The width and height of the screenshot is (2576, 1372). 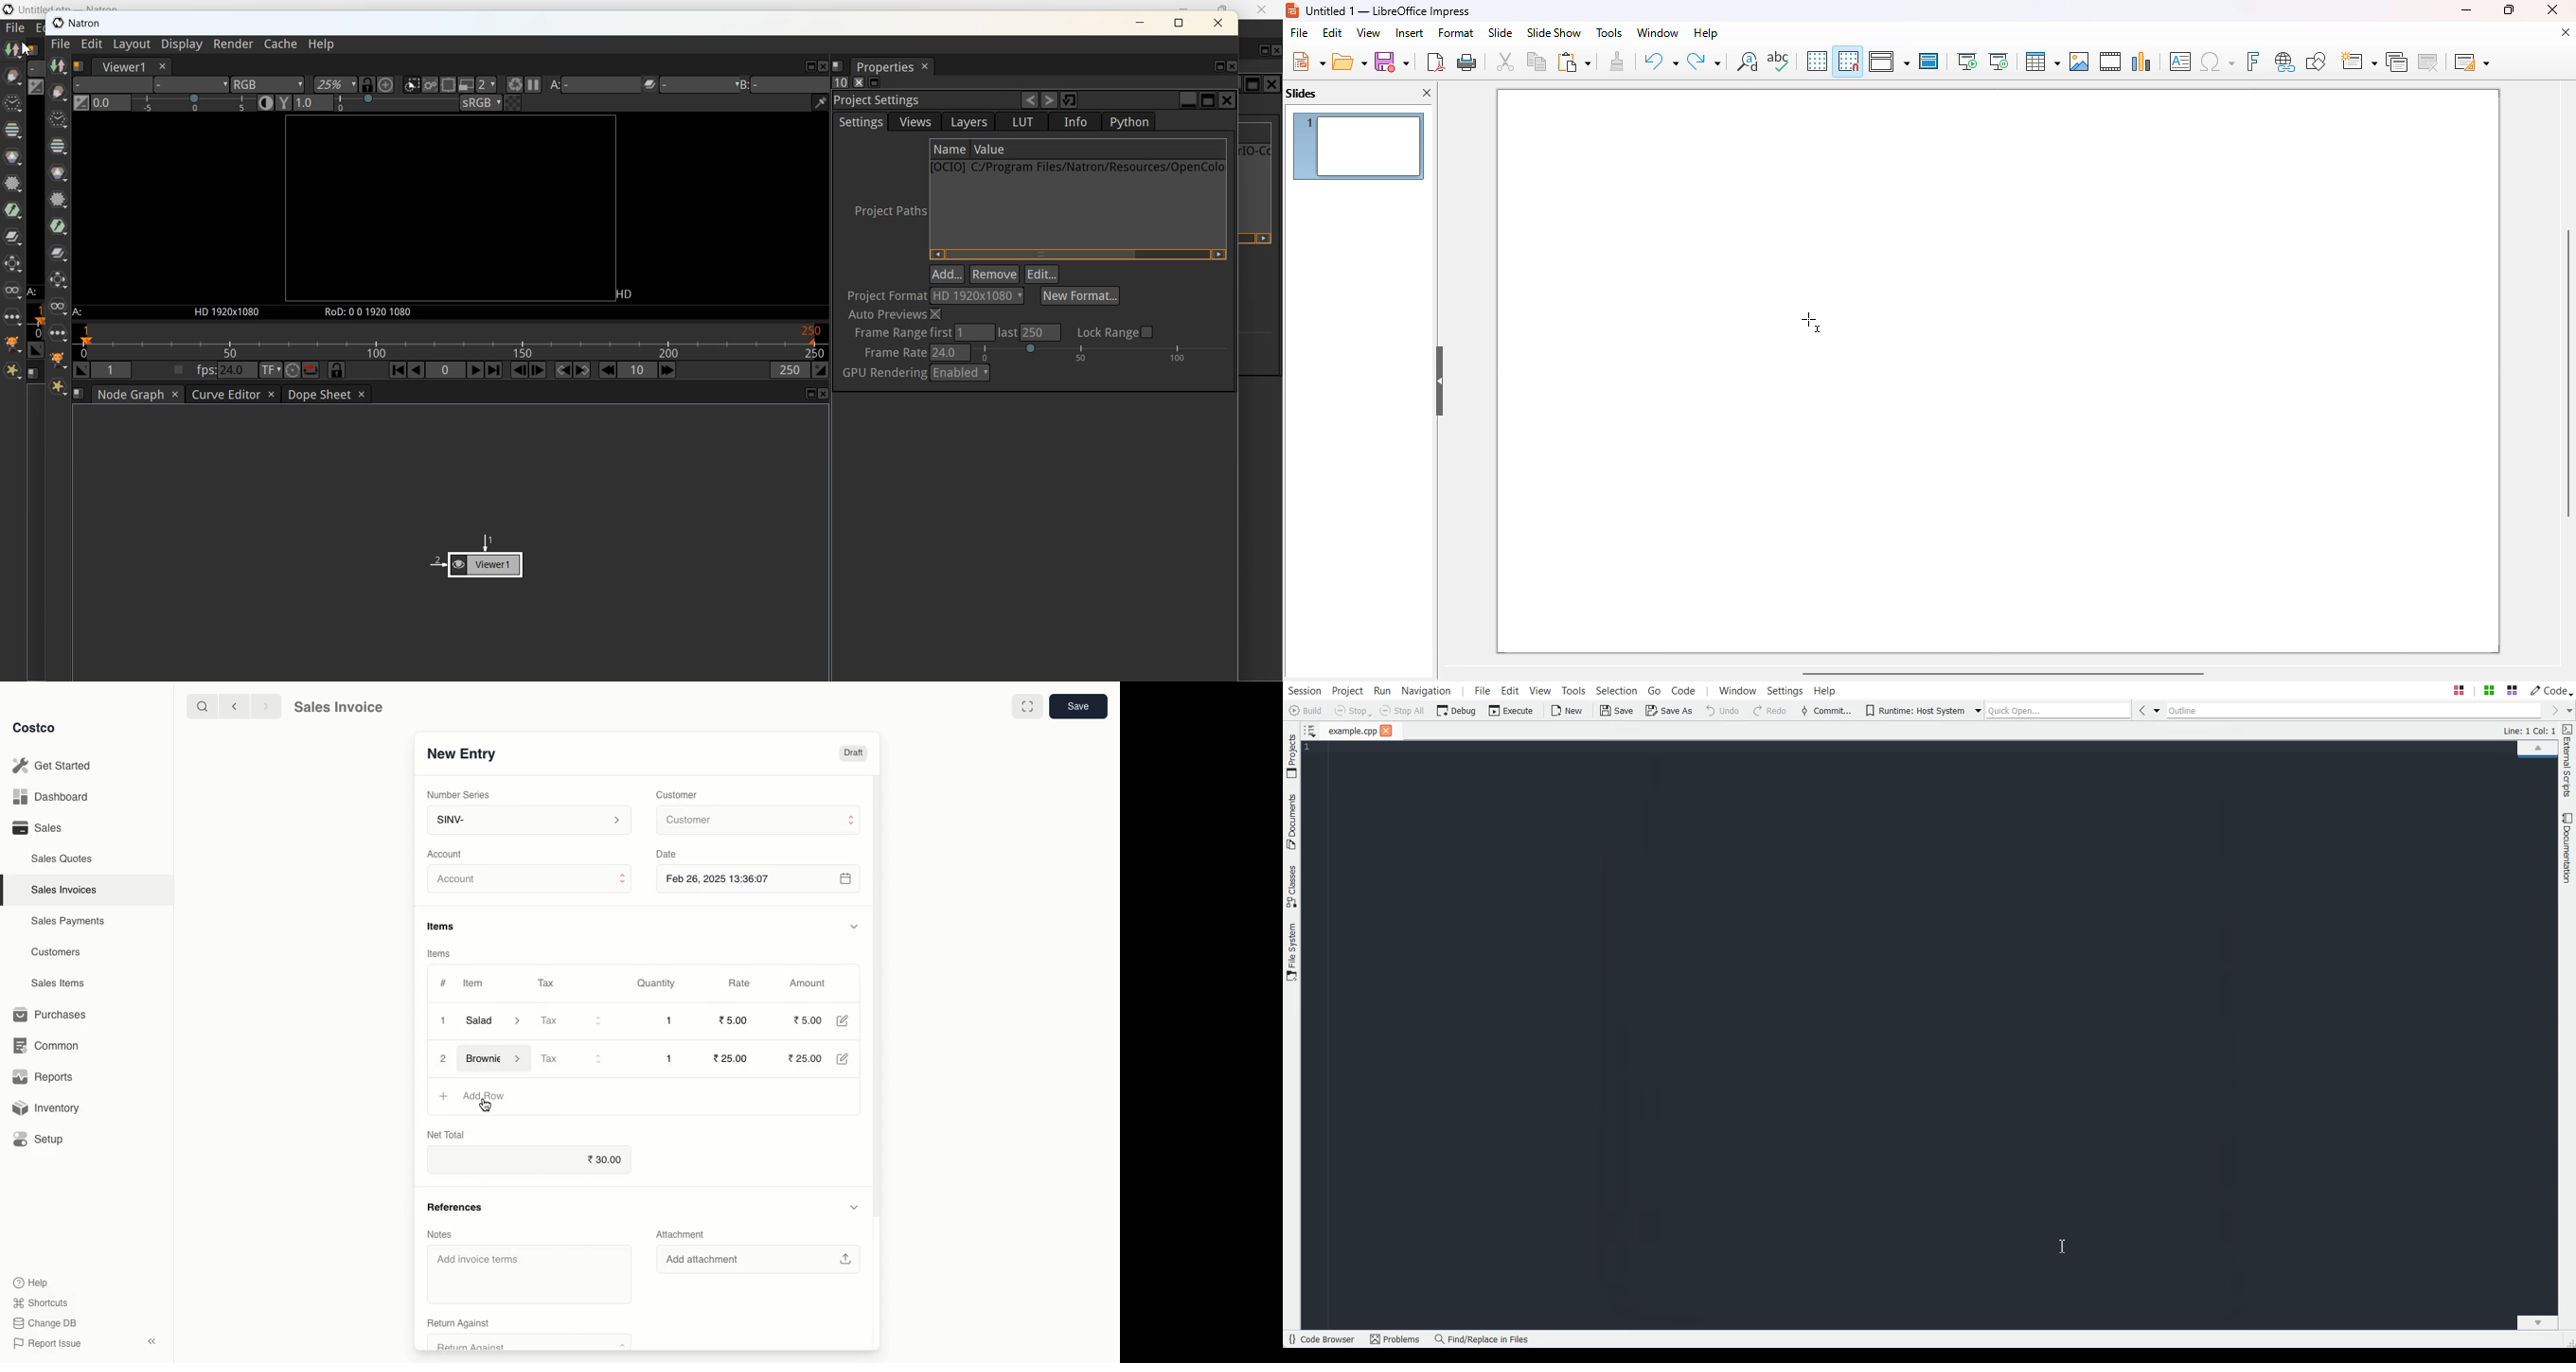 I want to click on Report Issue, so click(x=44, y=1344).